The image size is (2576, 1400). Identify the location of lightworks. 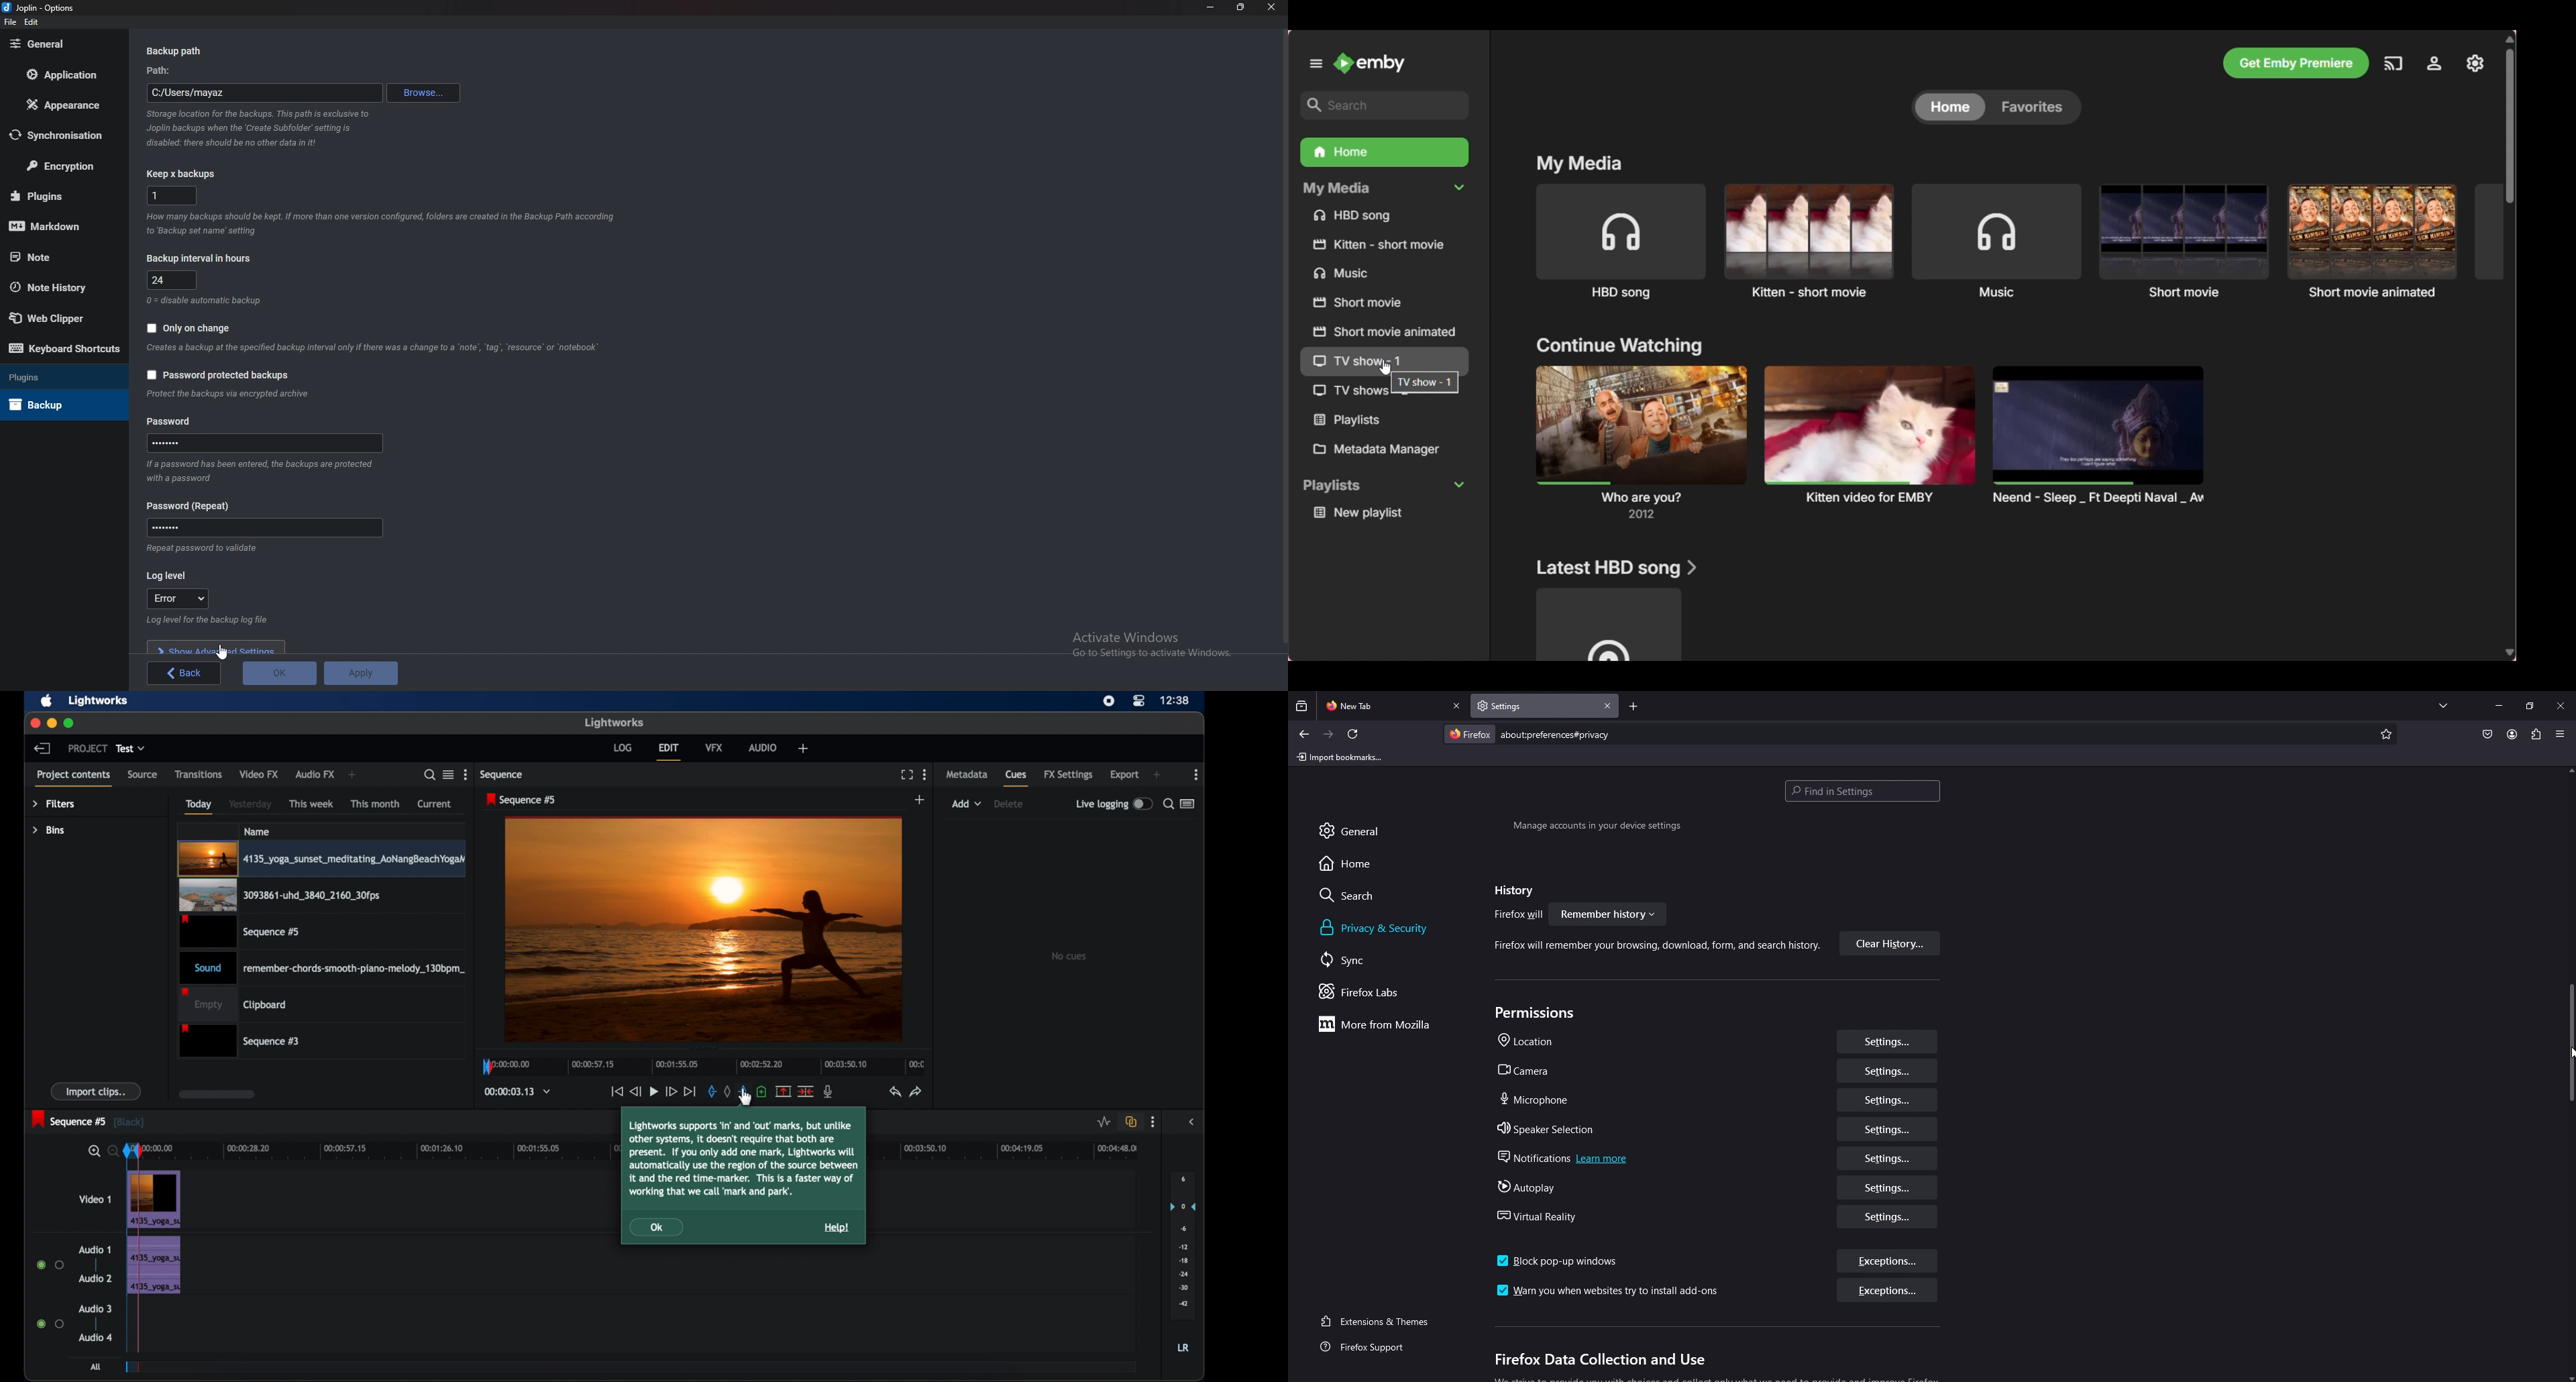
(614, 722).